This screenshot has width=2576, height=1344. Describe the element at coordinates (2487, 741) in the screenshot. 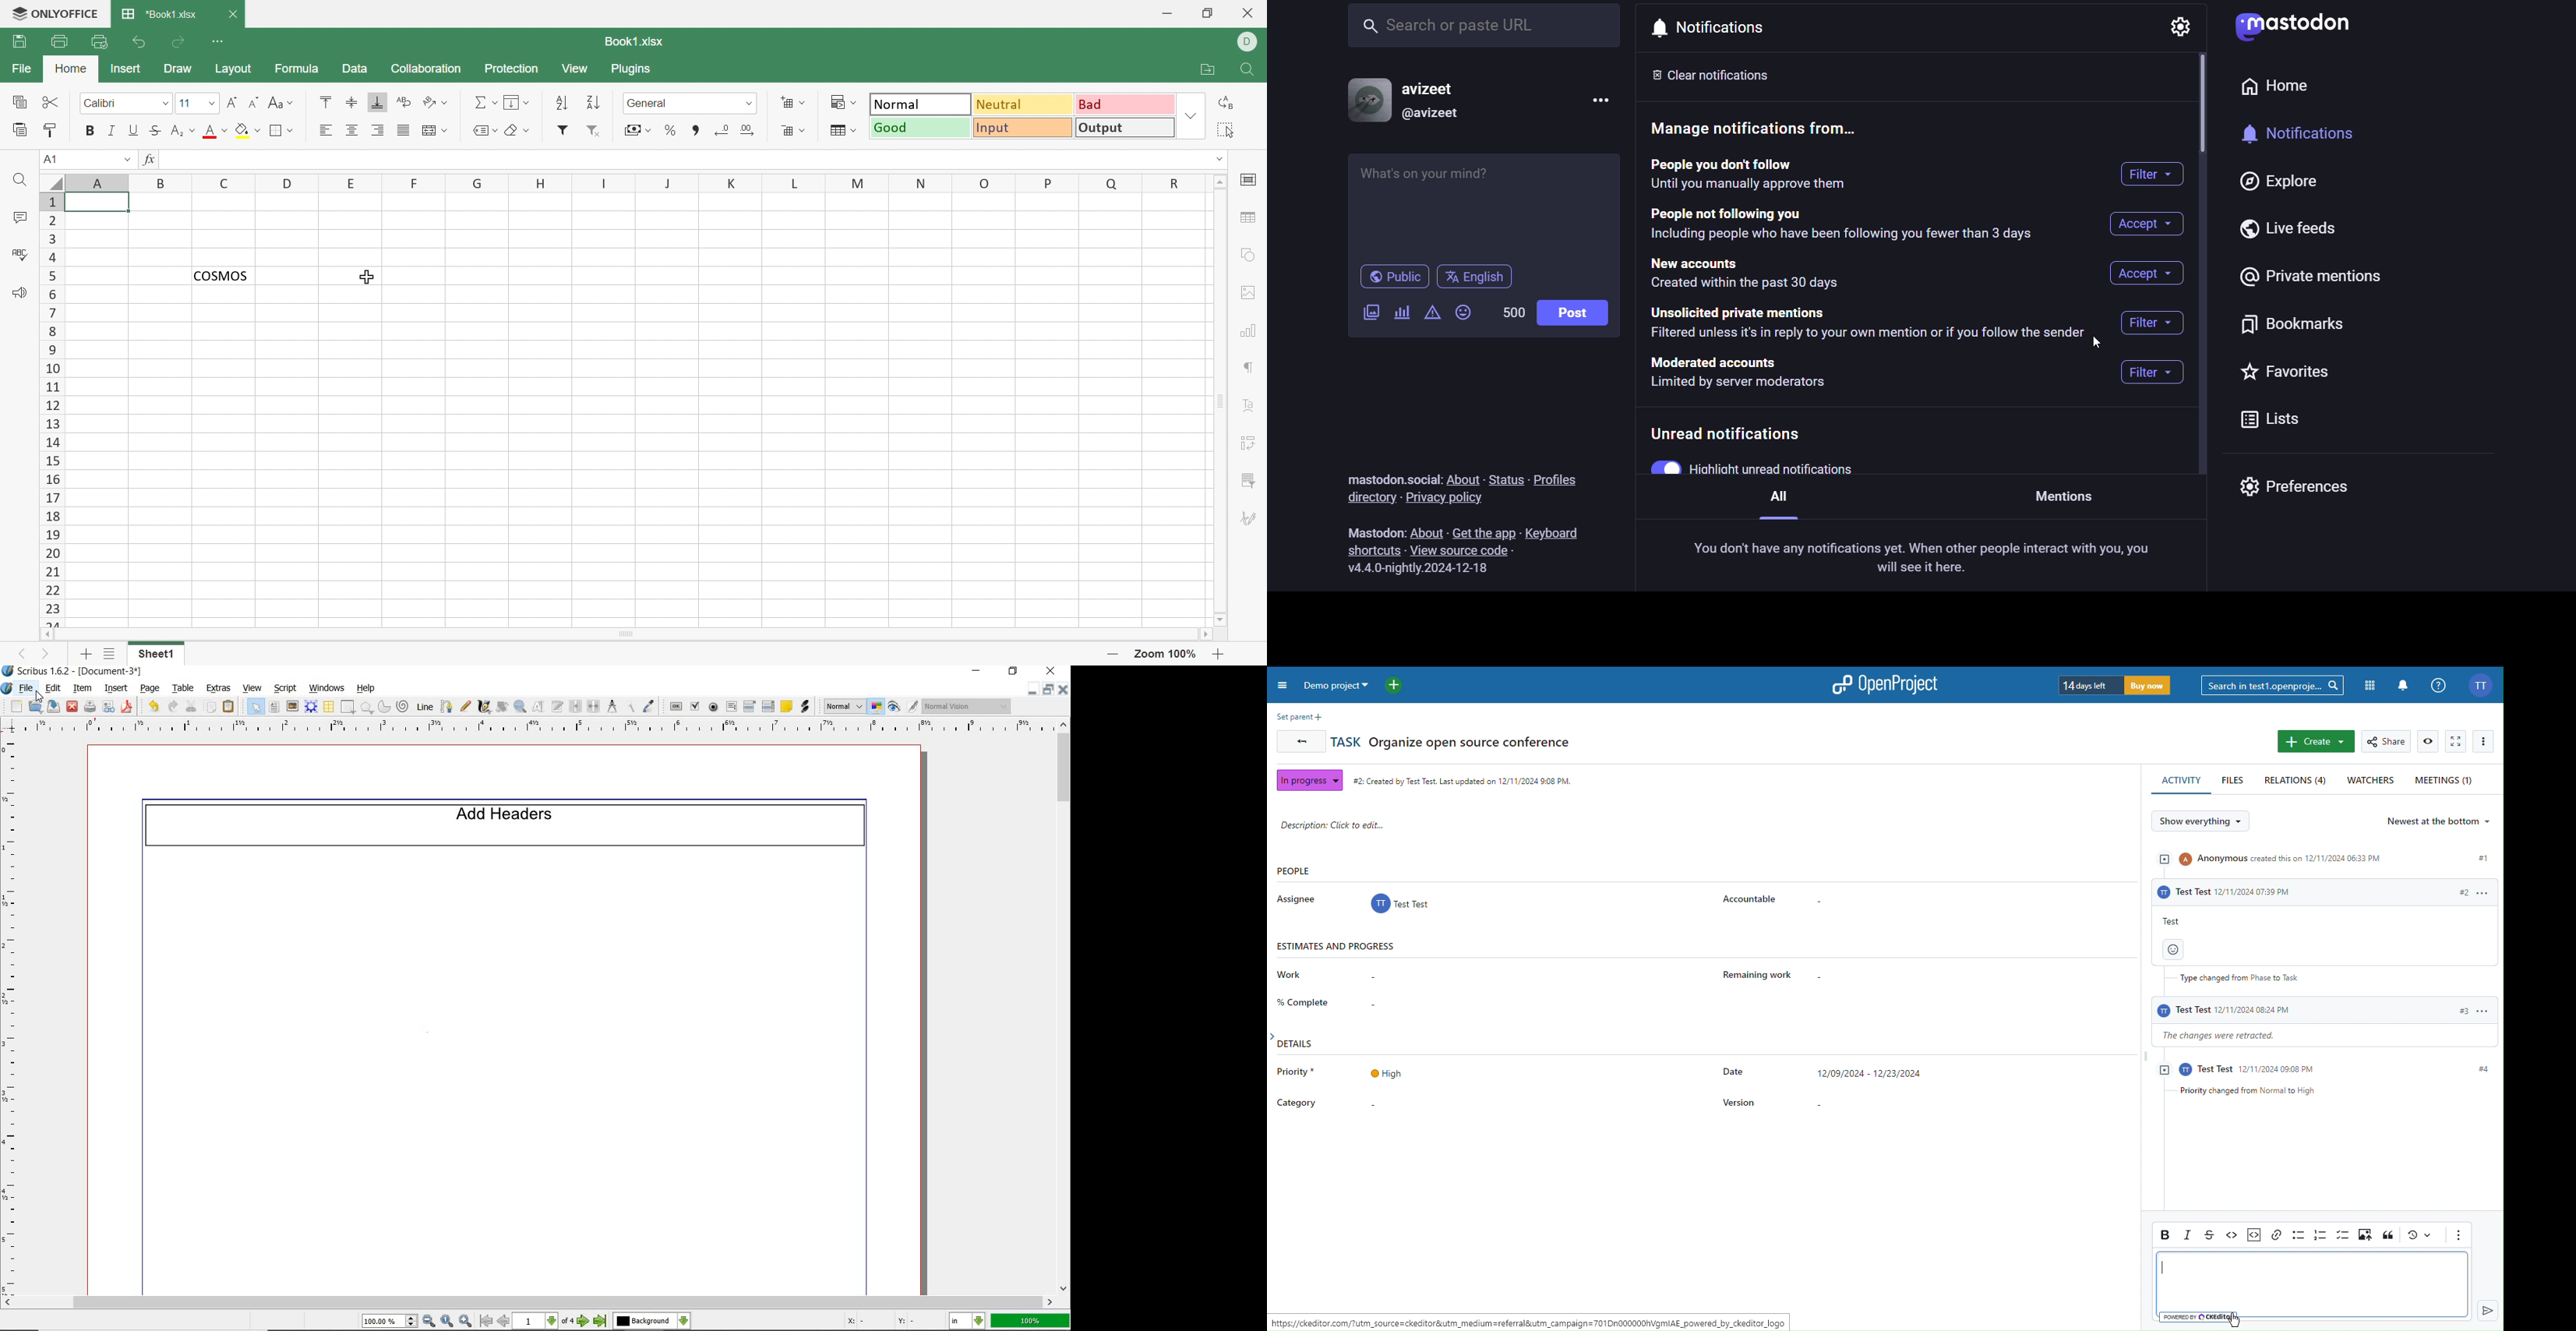

I see `Options` at that location.